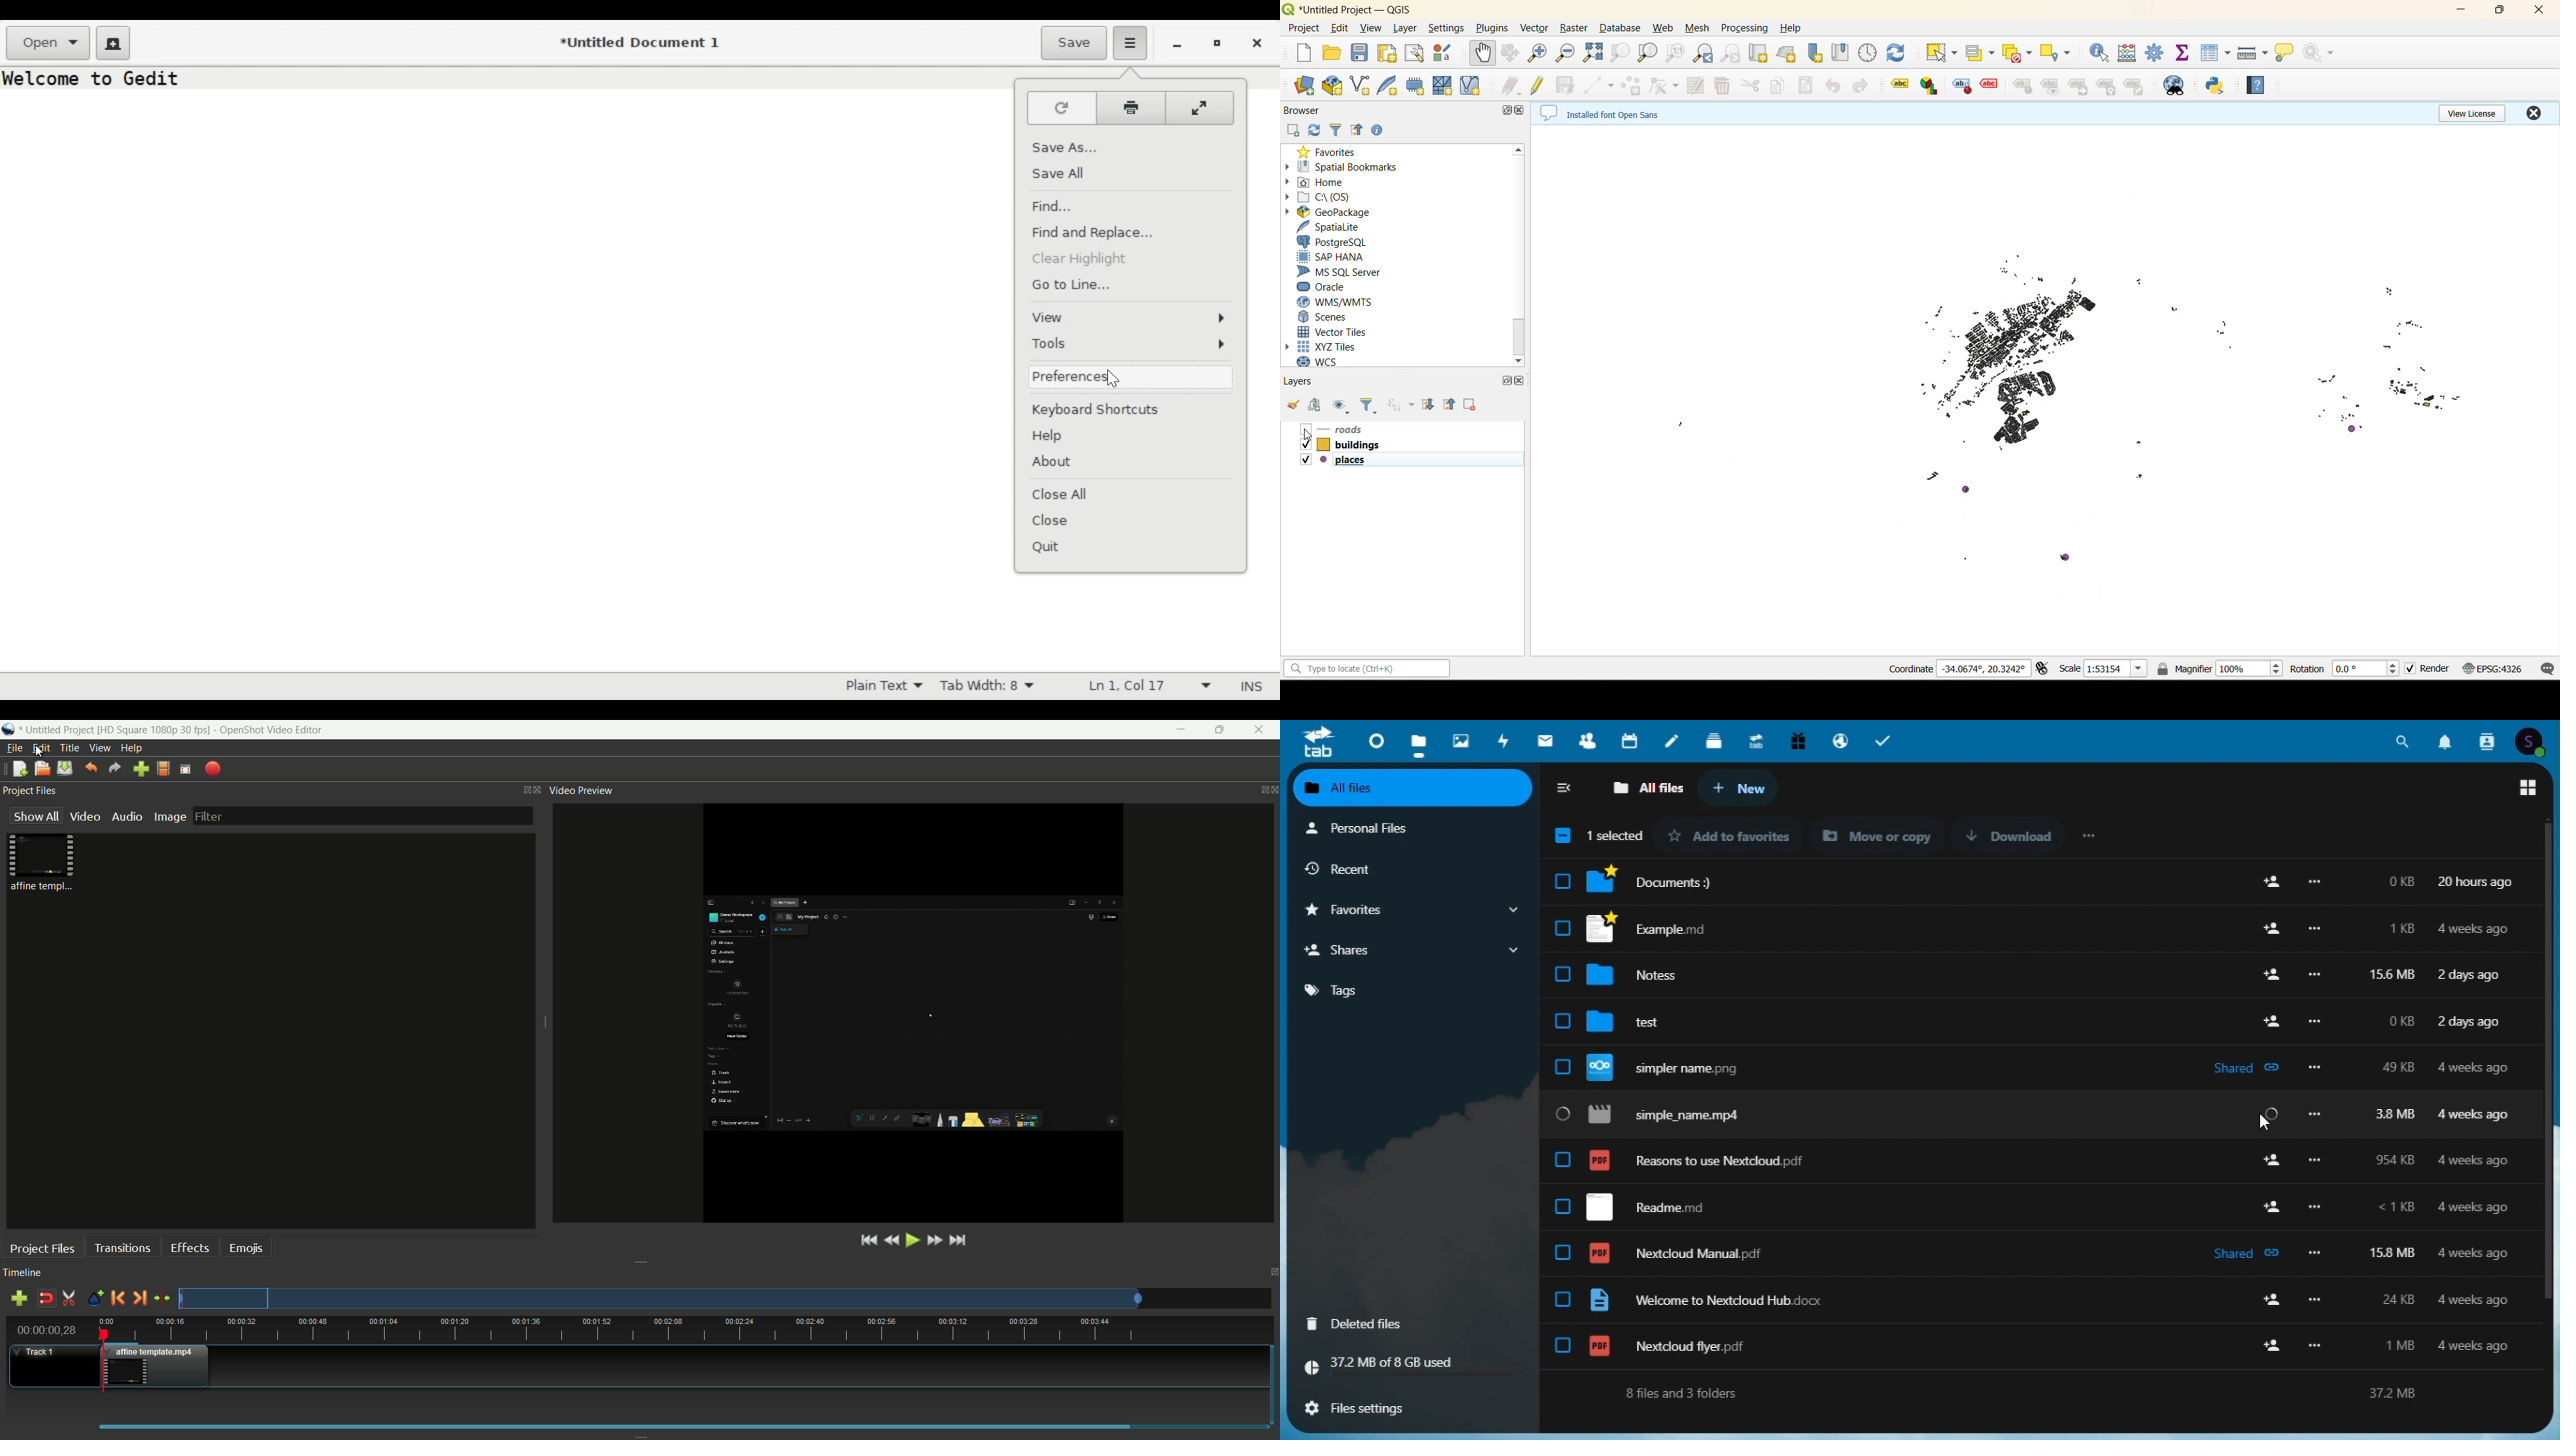 The height and width of the screenshot is (1456, 2576). Describe the element at coordinates (91, 767) in the screenshot. I see `undo` at that location.